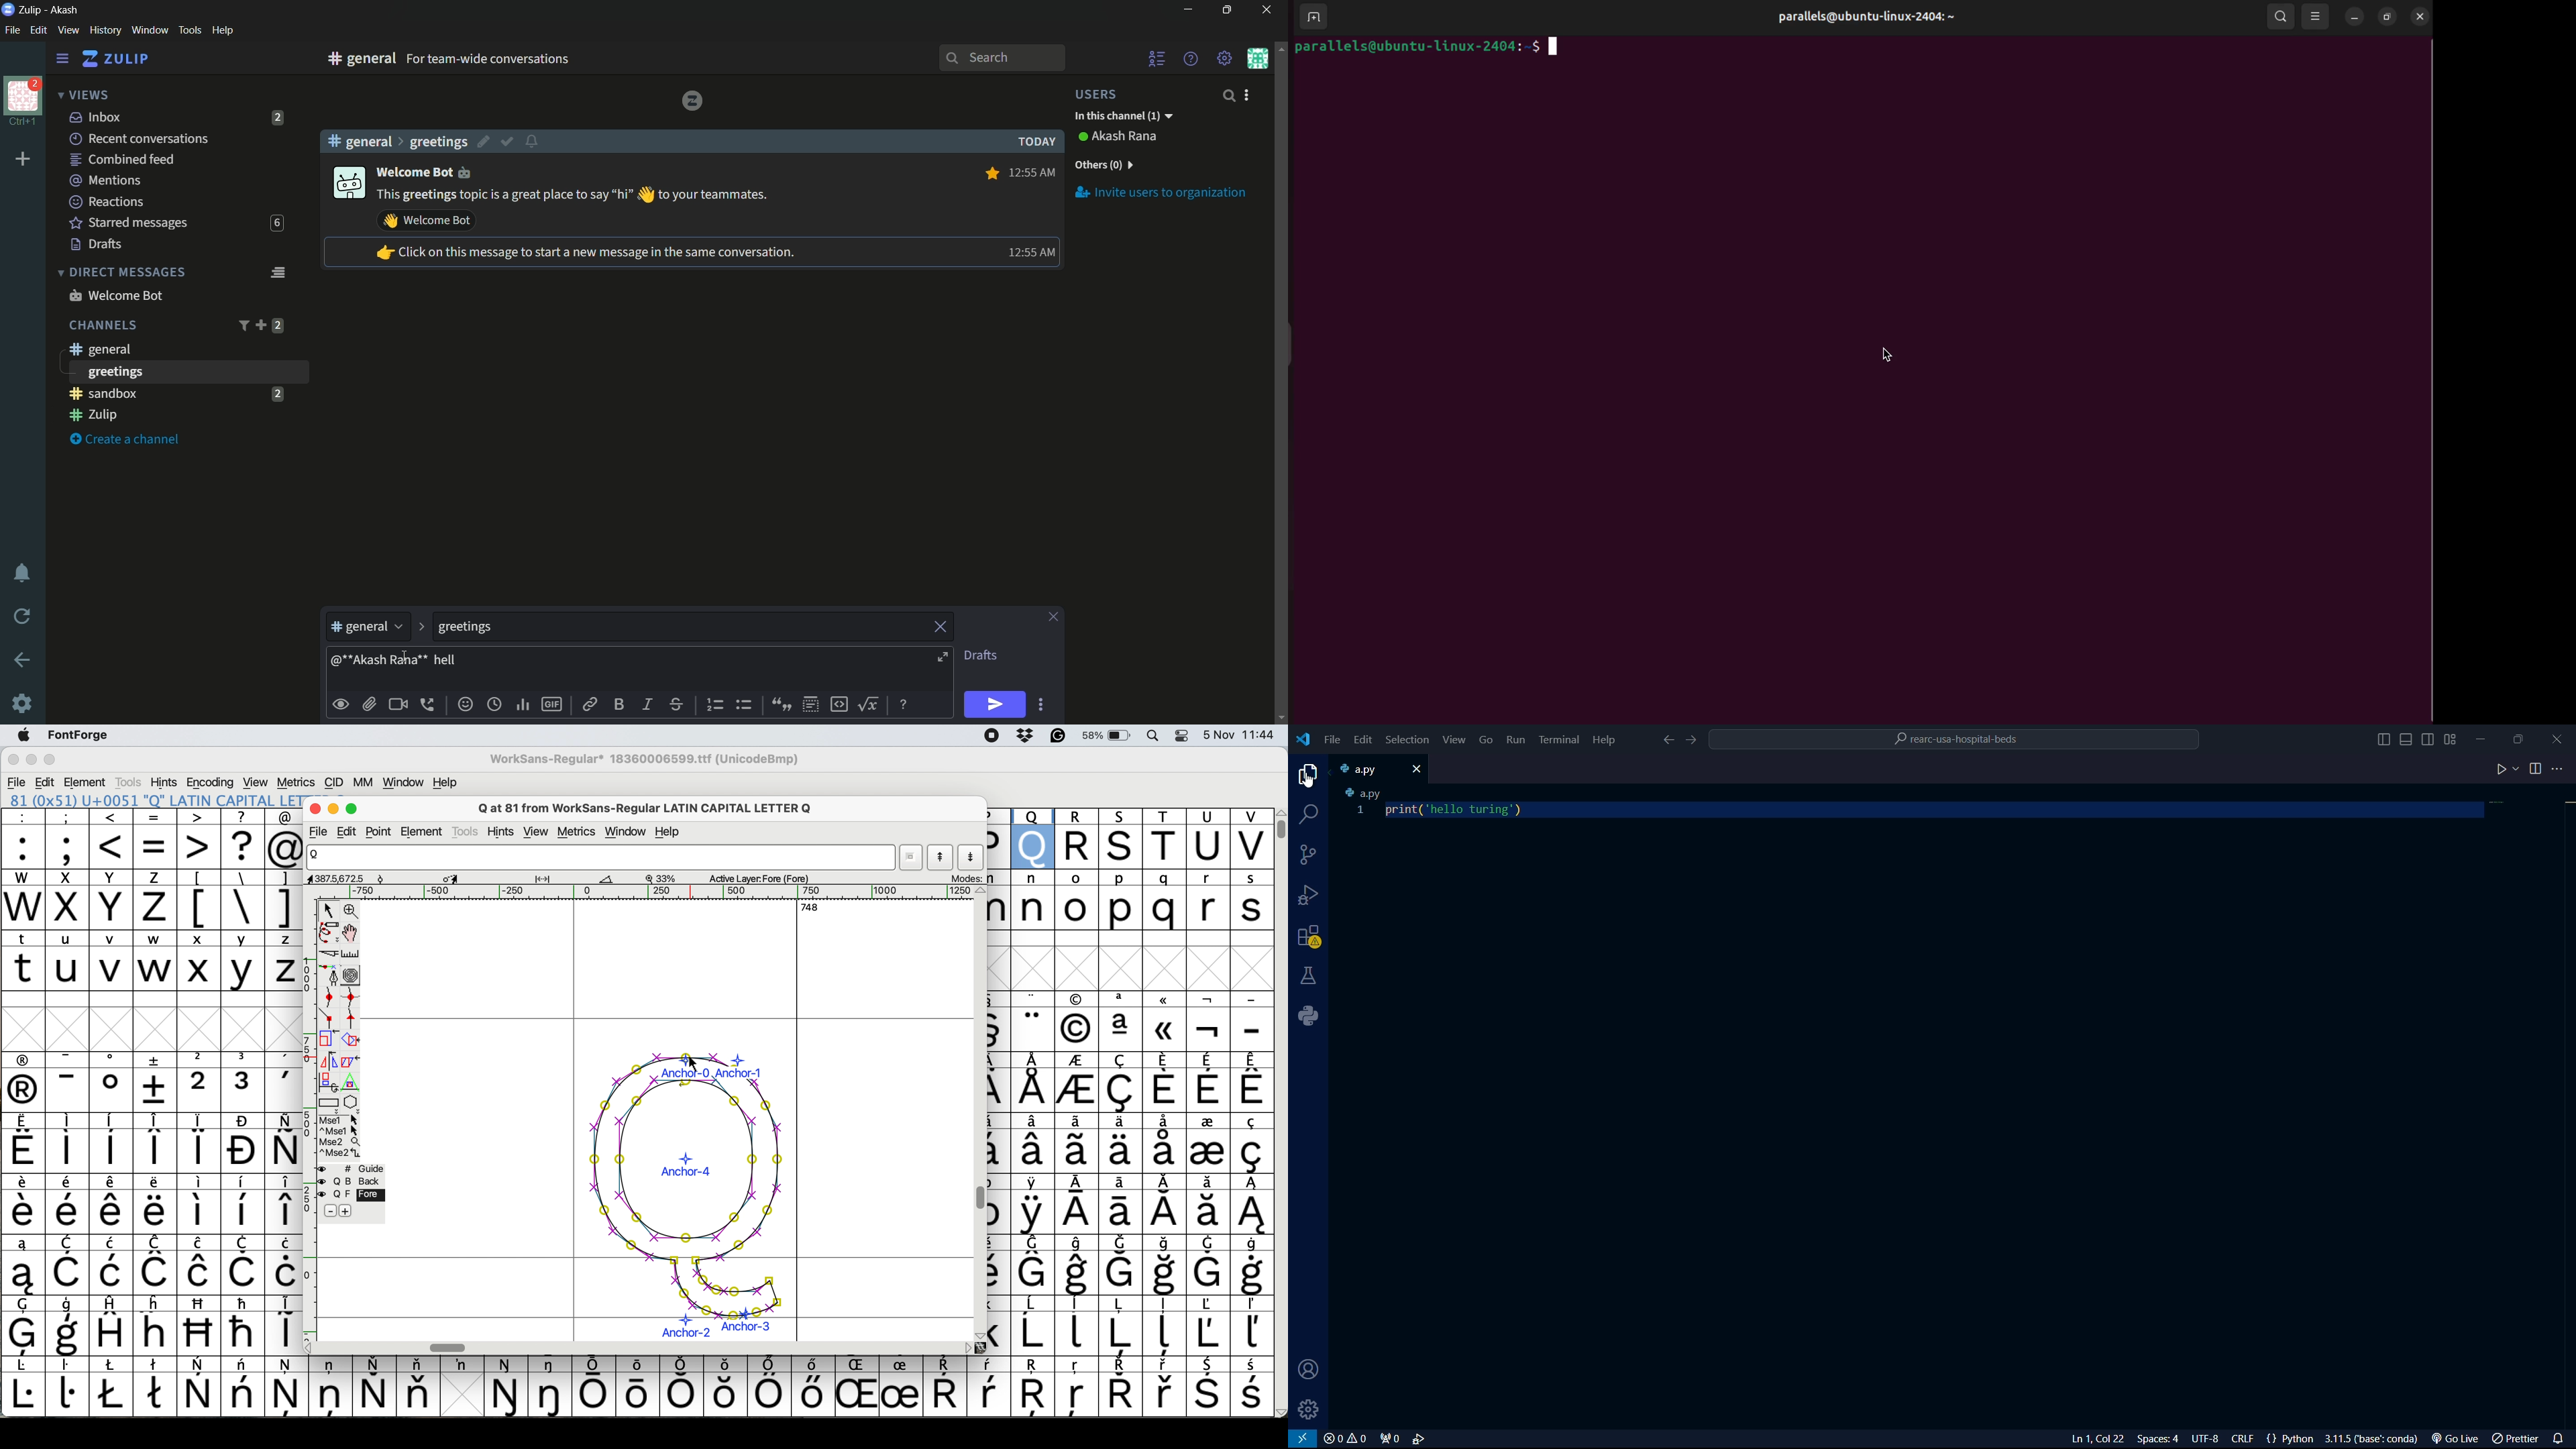 The width and height of the screenshot is (2576, 1456). I want to click on message body, so click(698, 670).